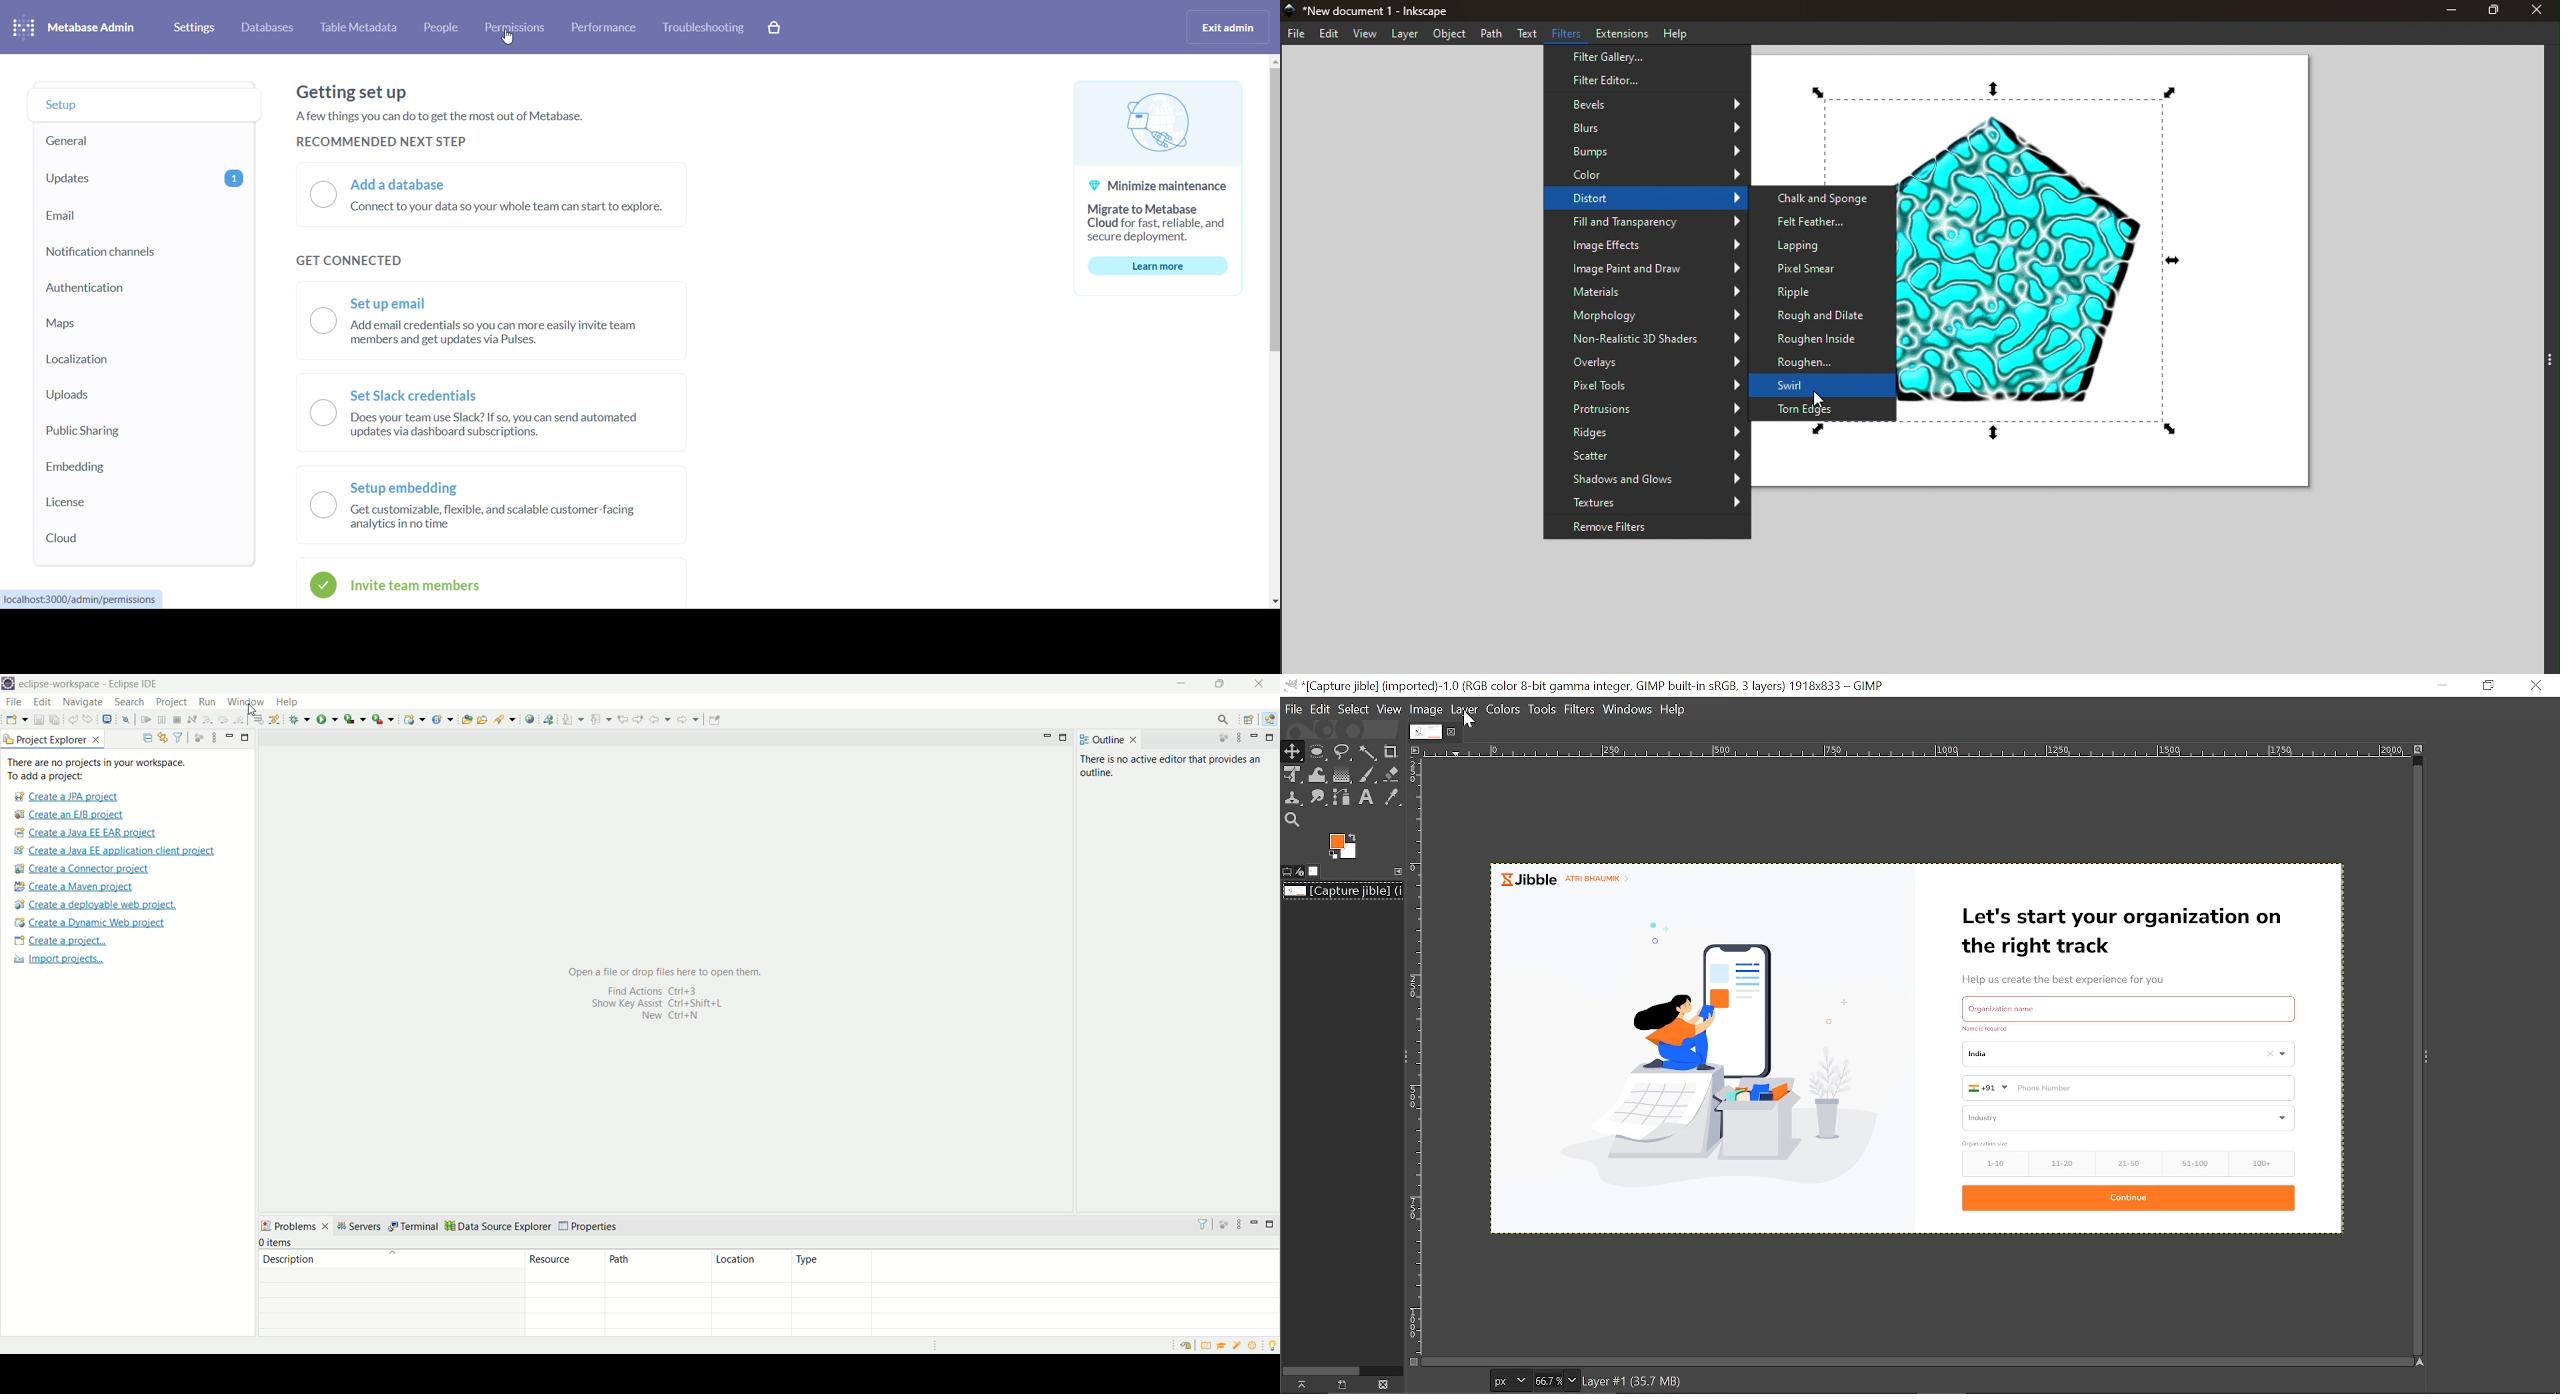 This screenshot has width=2576, height=1400. Describe the element at coordinates (1369, 752) in the screenshot. I see `Fuzzy select tool` at that location.